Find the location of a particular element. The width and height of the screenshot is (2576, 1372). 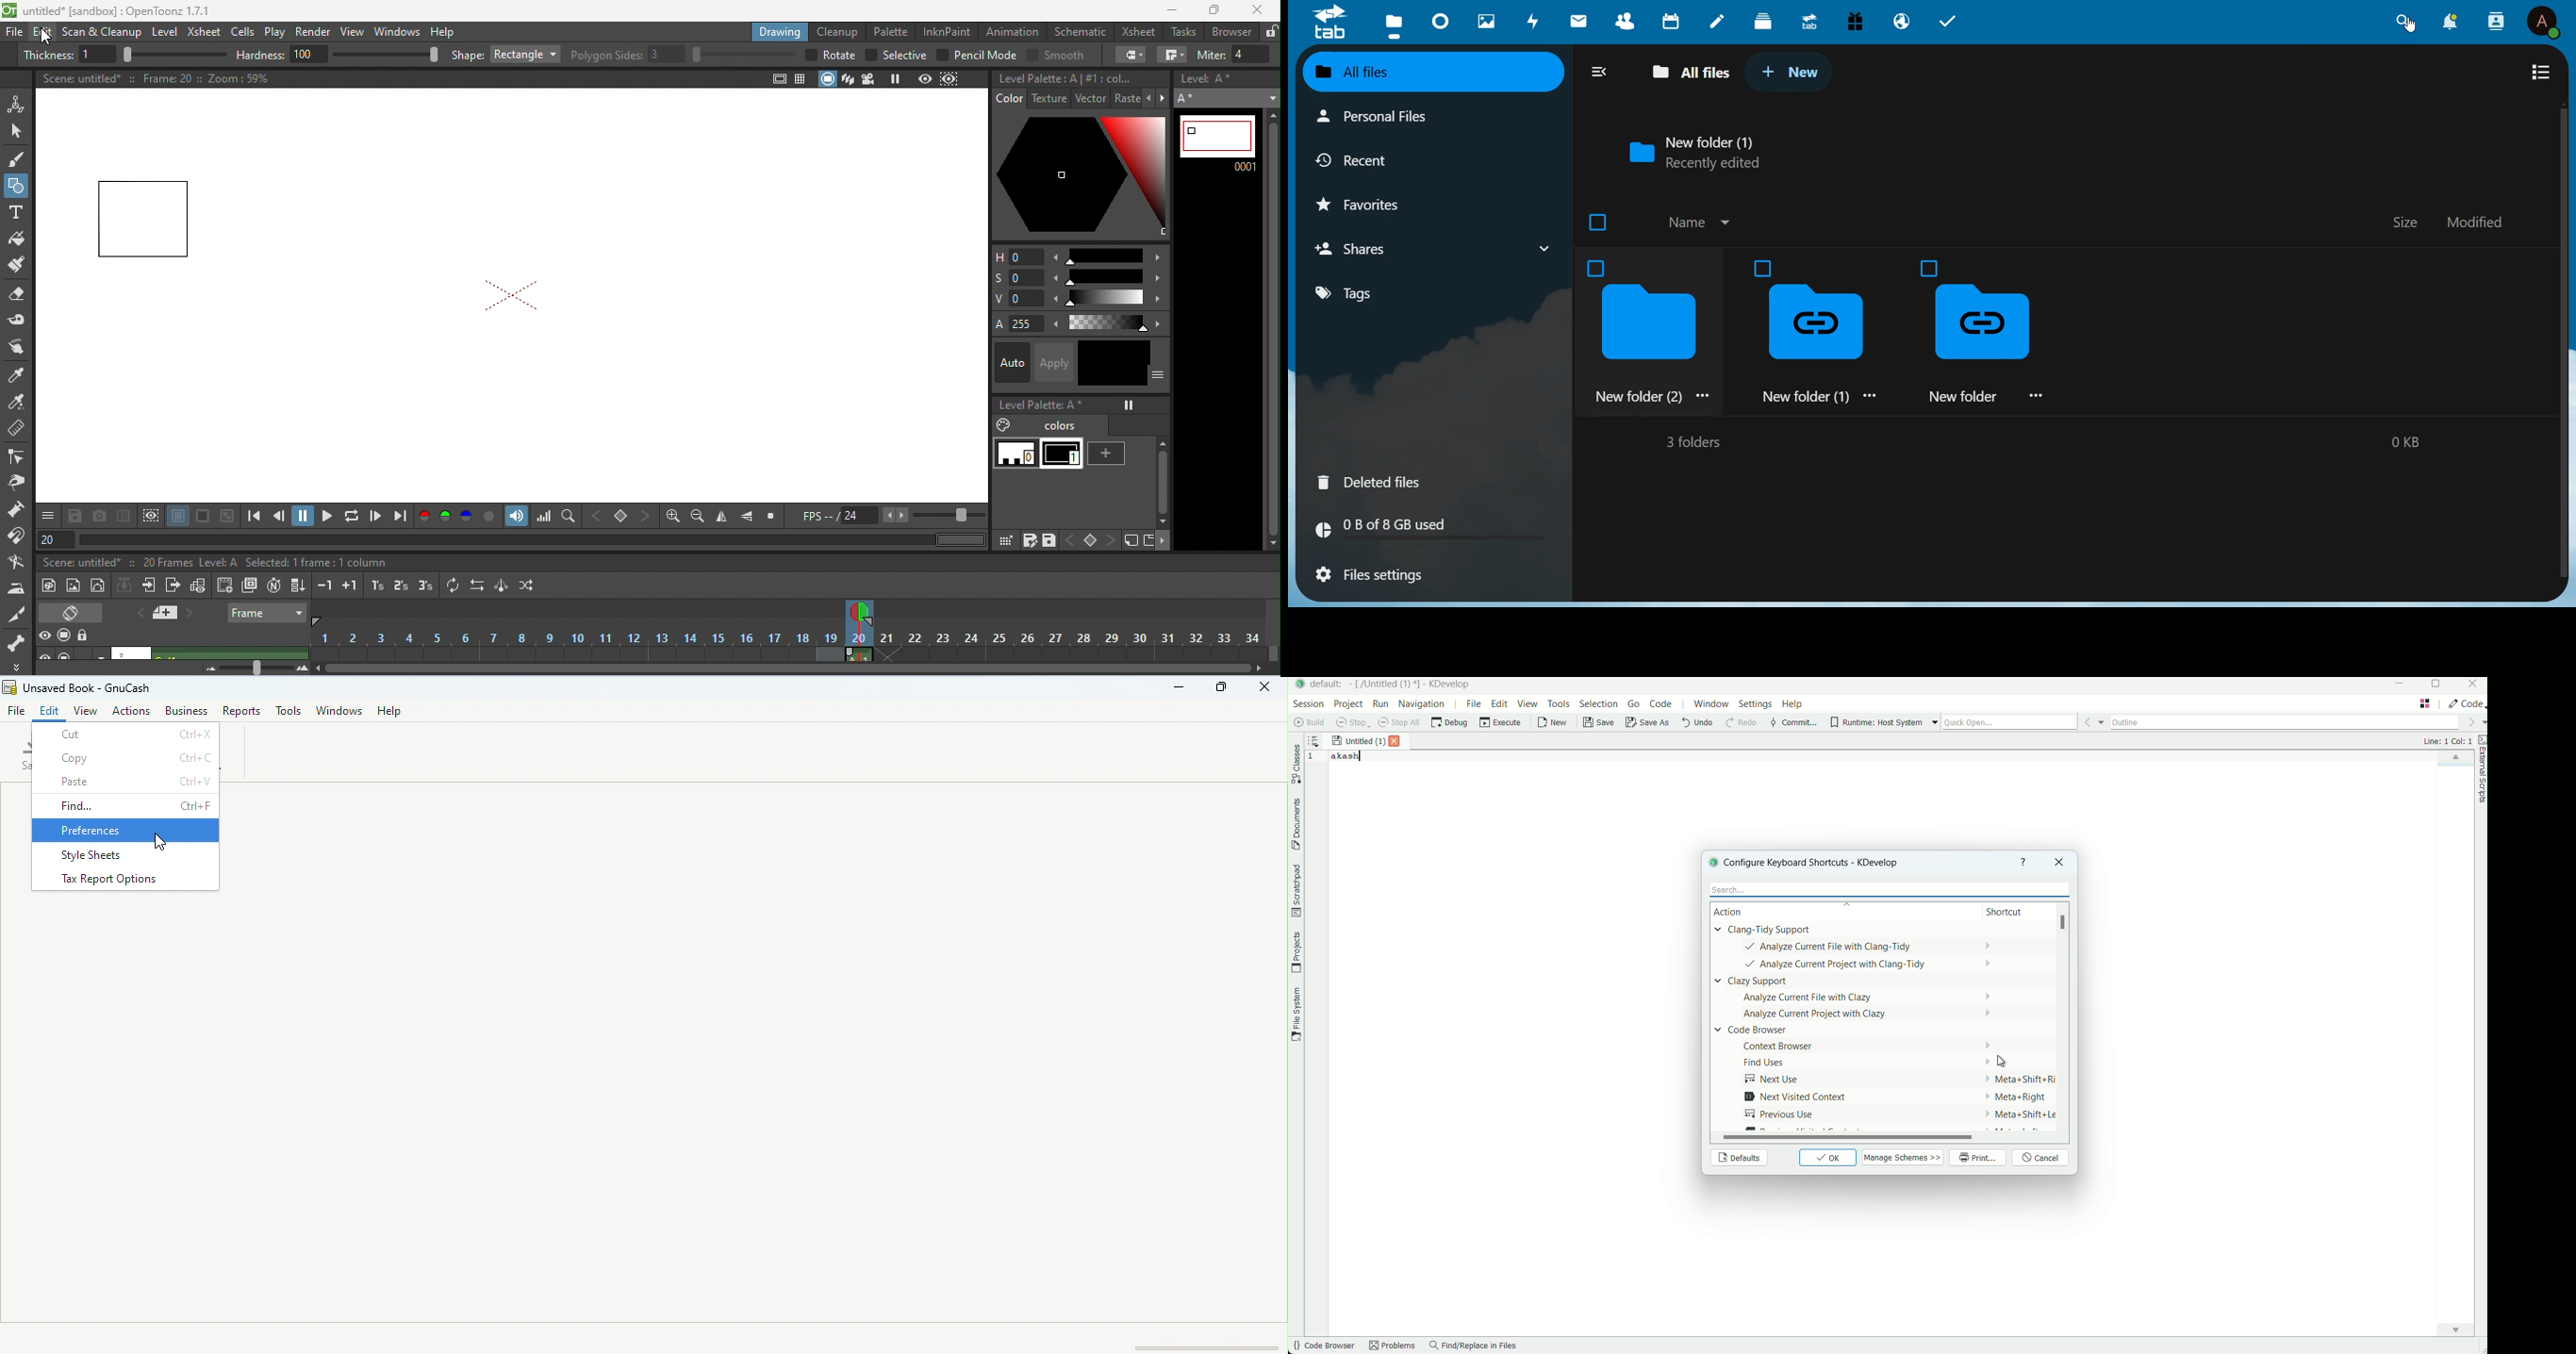

tyle picker is located at coordinates (16, 373).